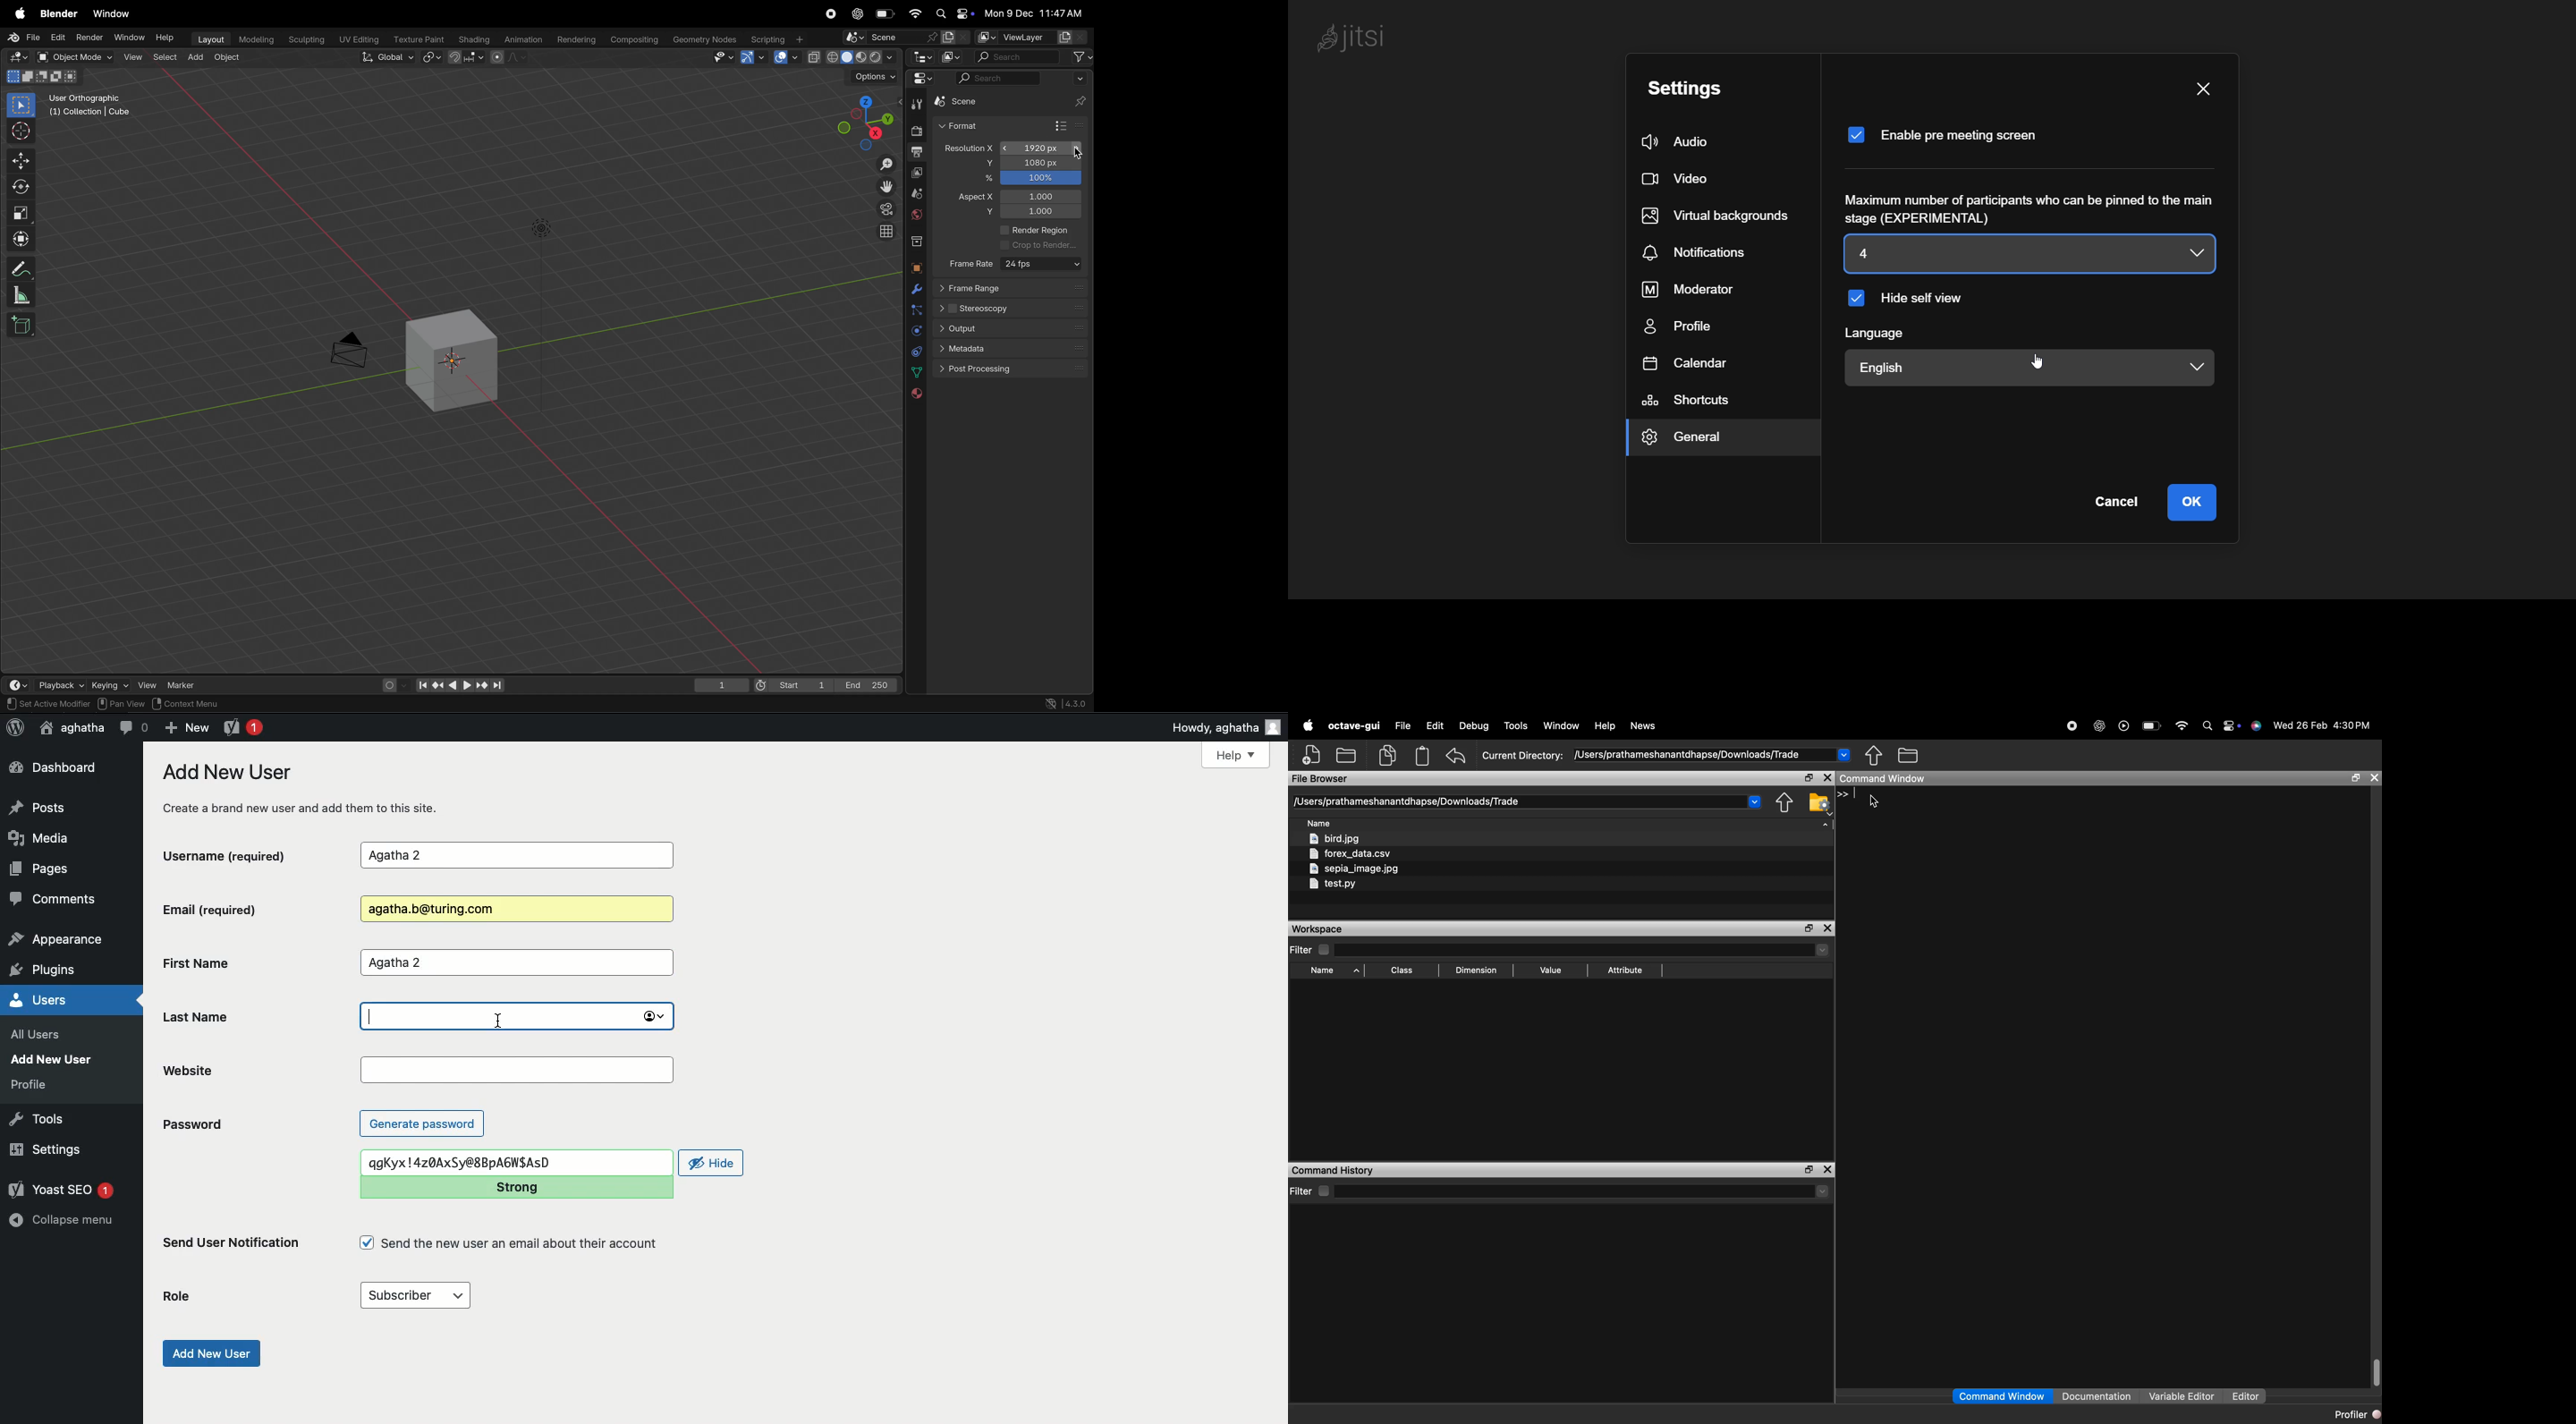 The height and width of the screenshot is (1428, 2576). What do you see at coordinates (966, 147) in the screenshot?
I see `resolution X` at bounding box center [966, 147].